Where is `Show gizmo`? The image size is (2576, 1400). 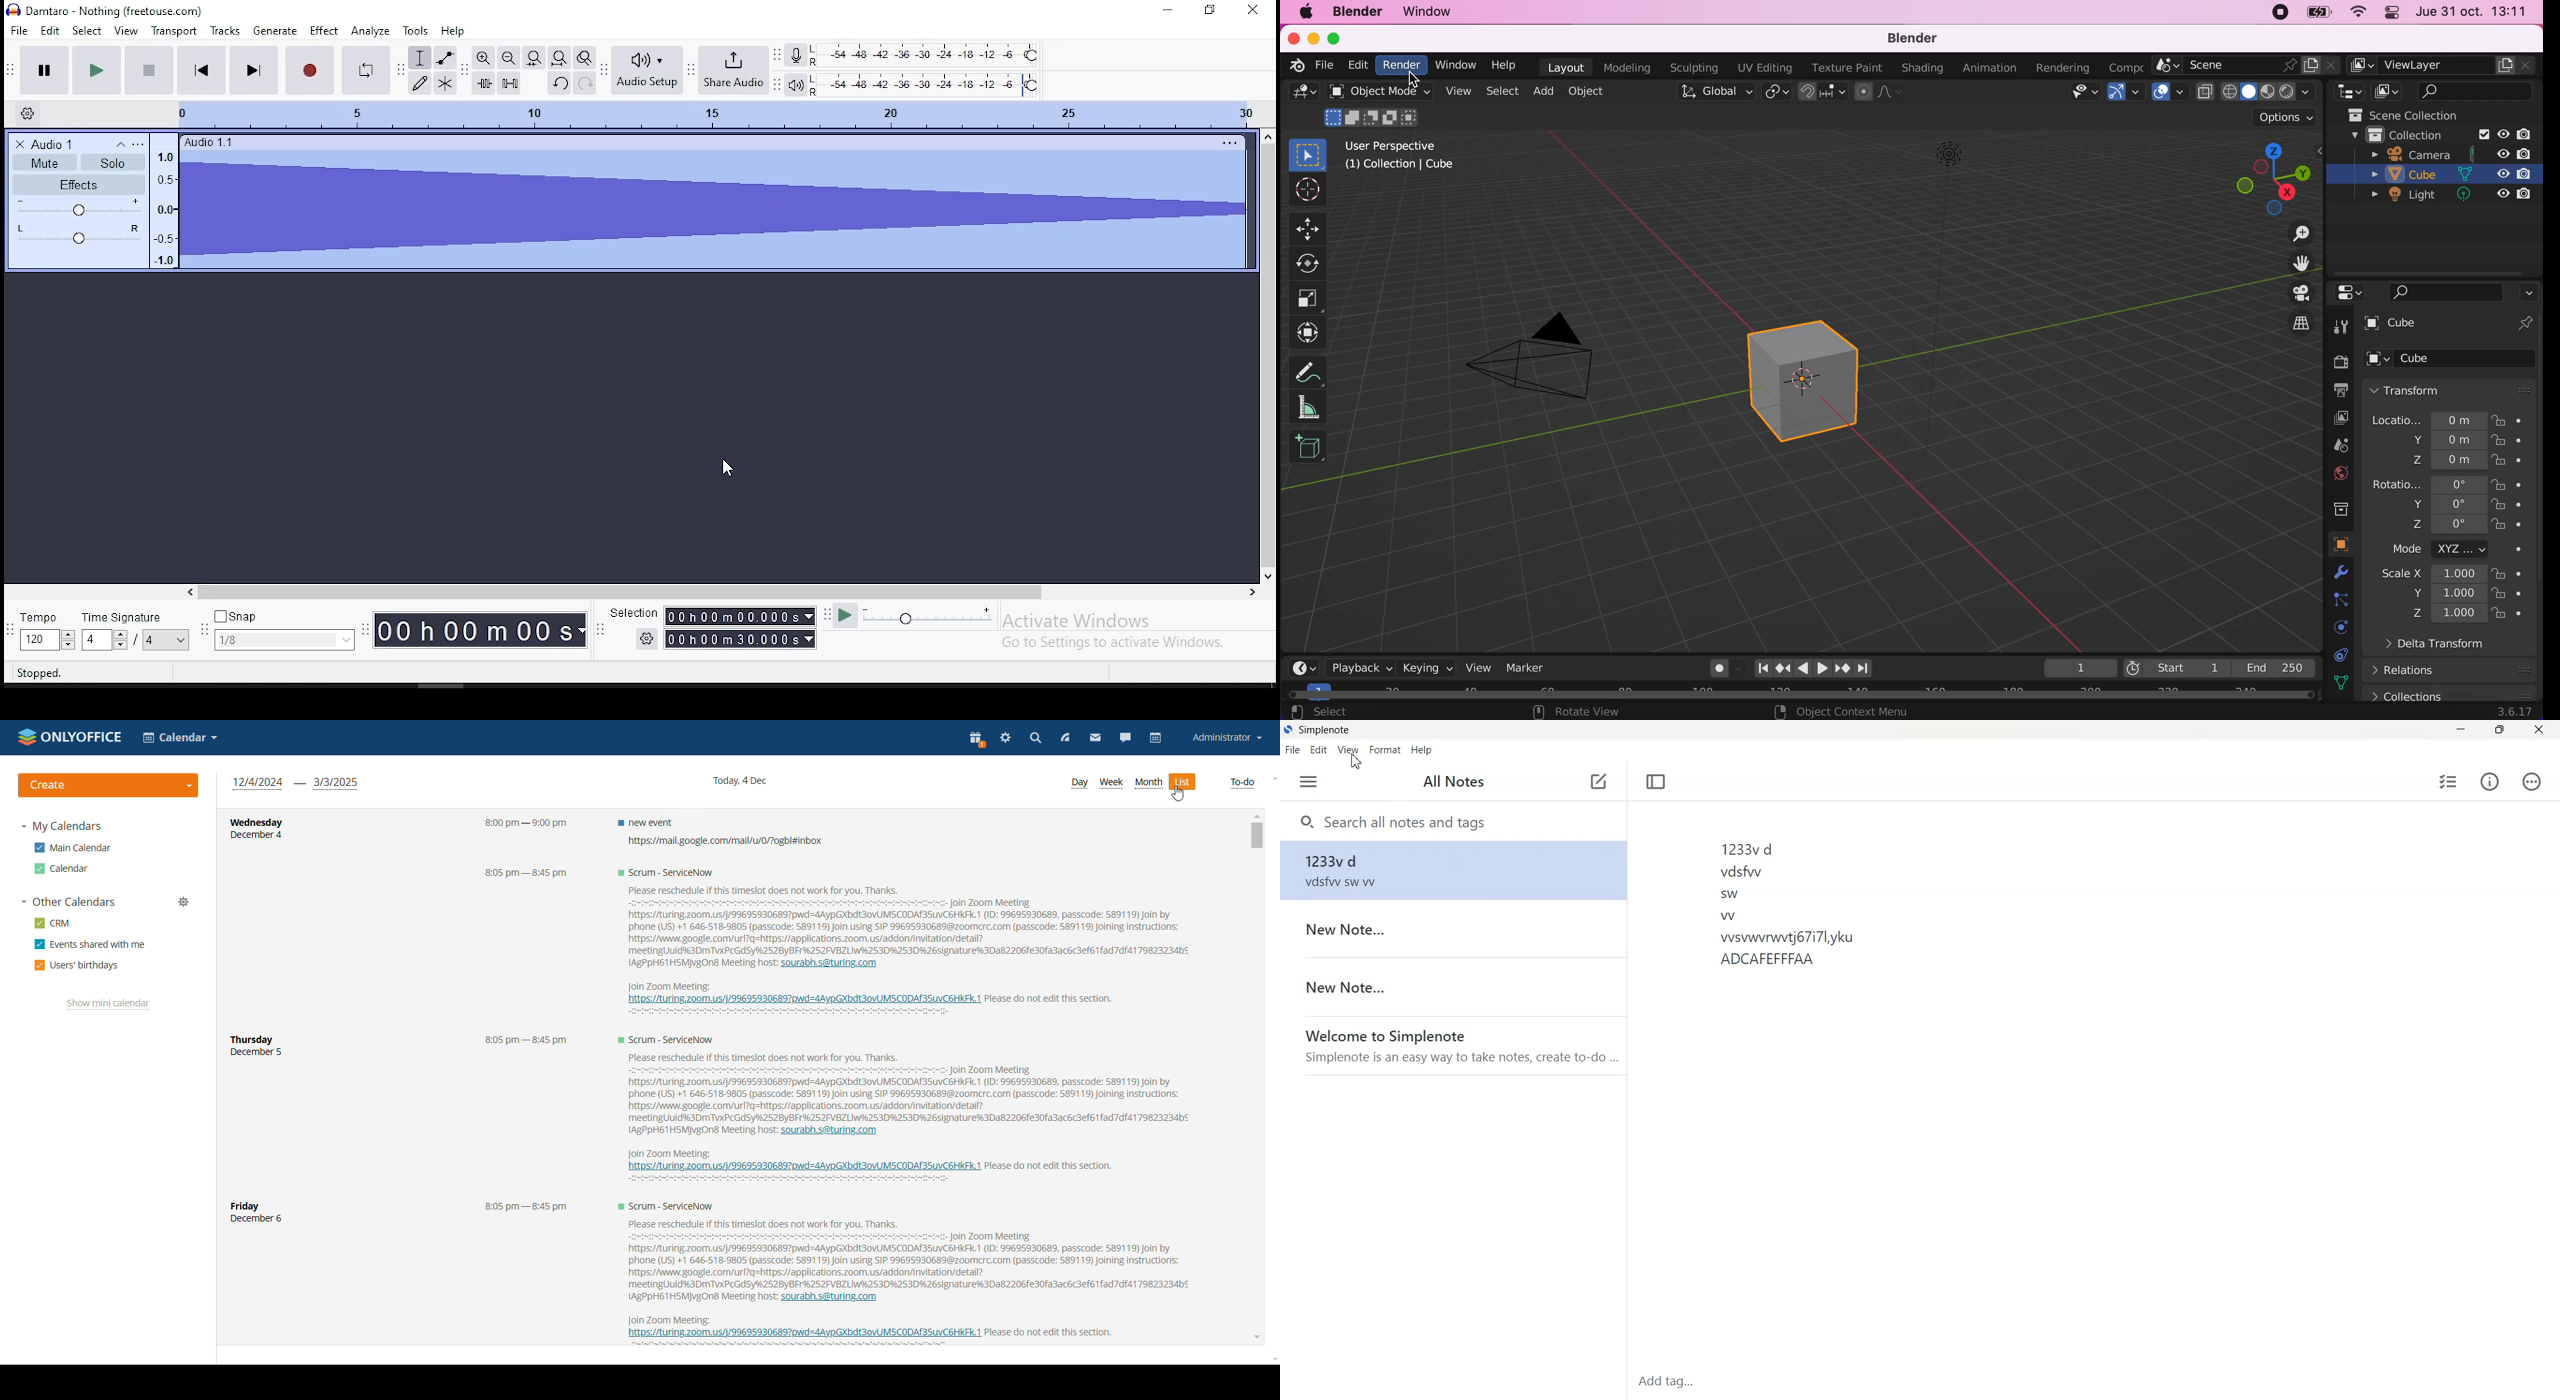
Show gizmo is located at coordinates (2126, 95).